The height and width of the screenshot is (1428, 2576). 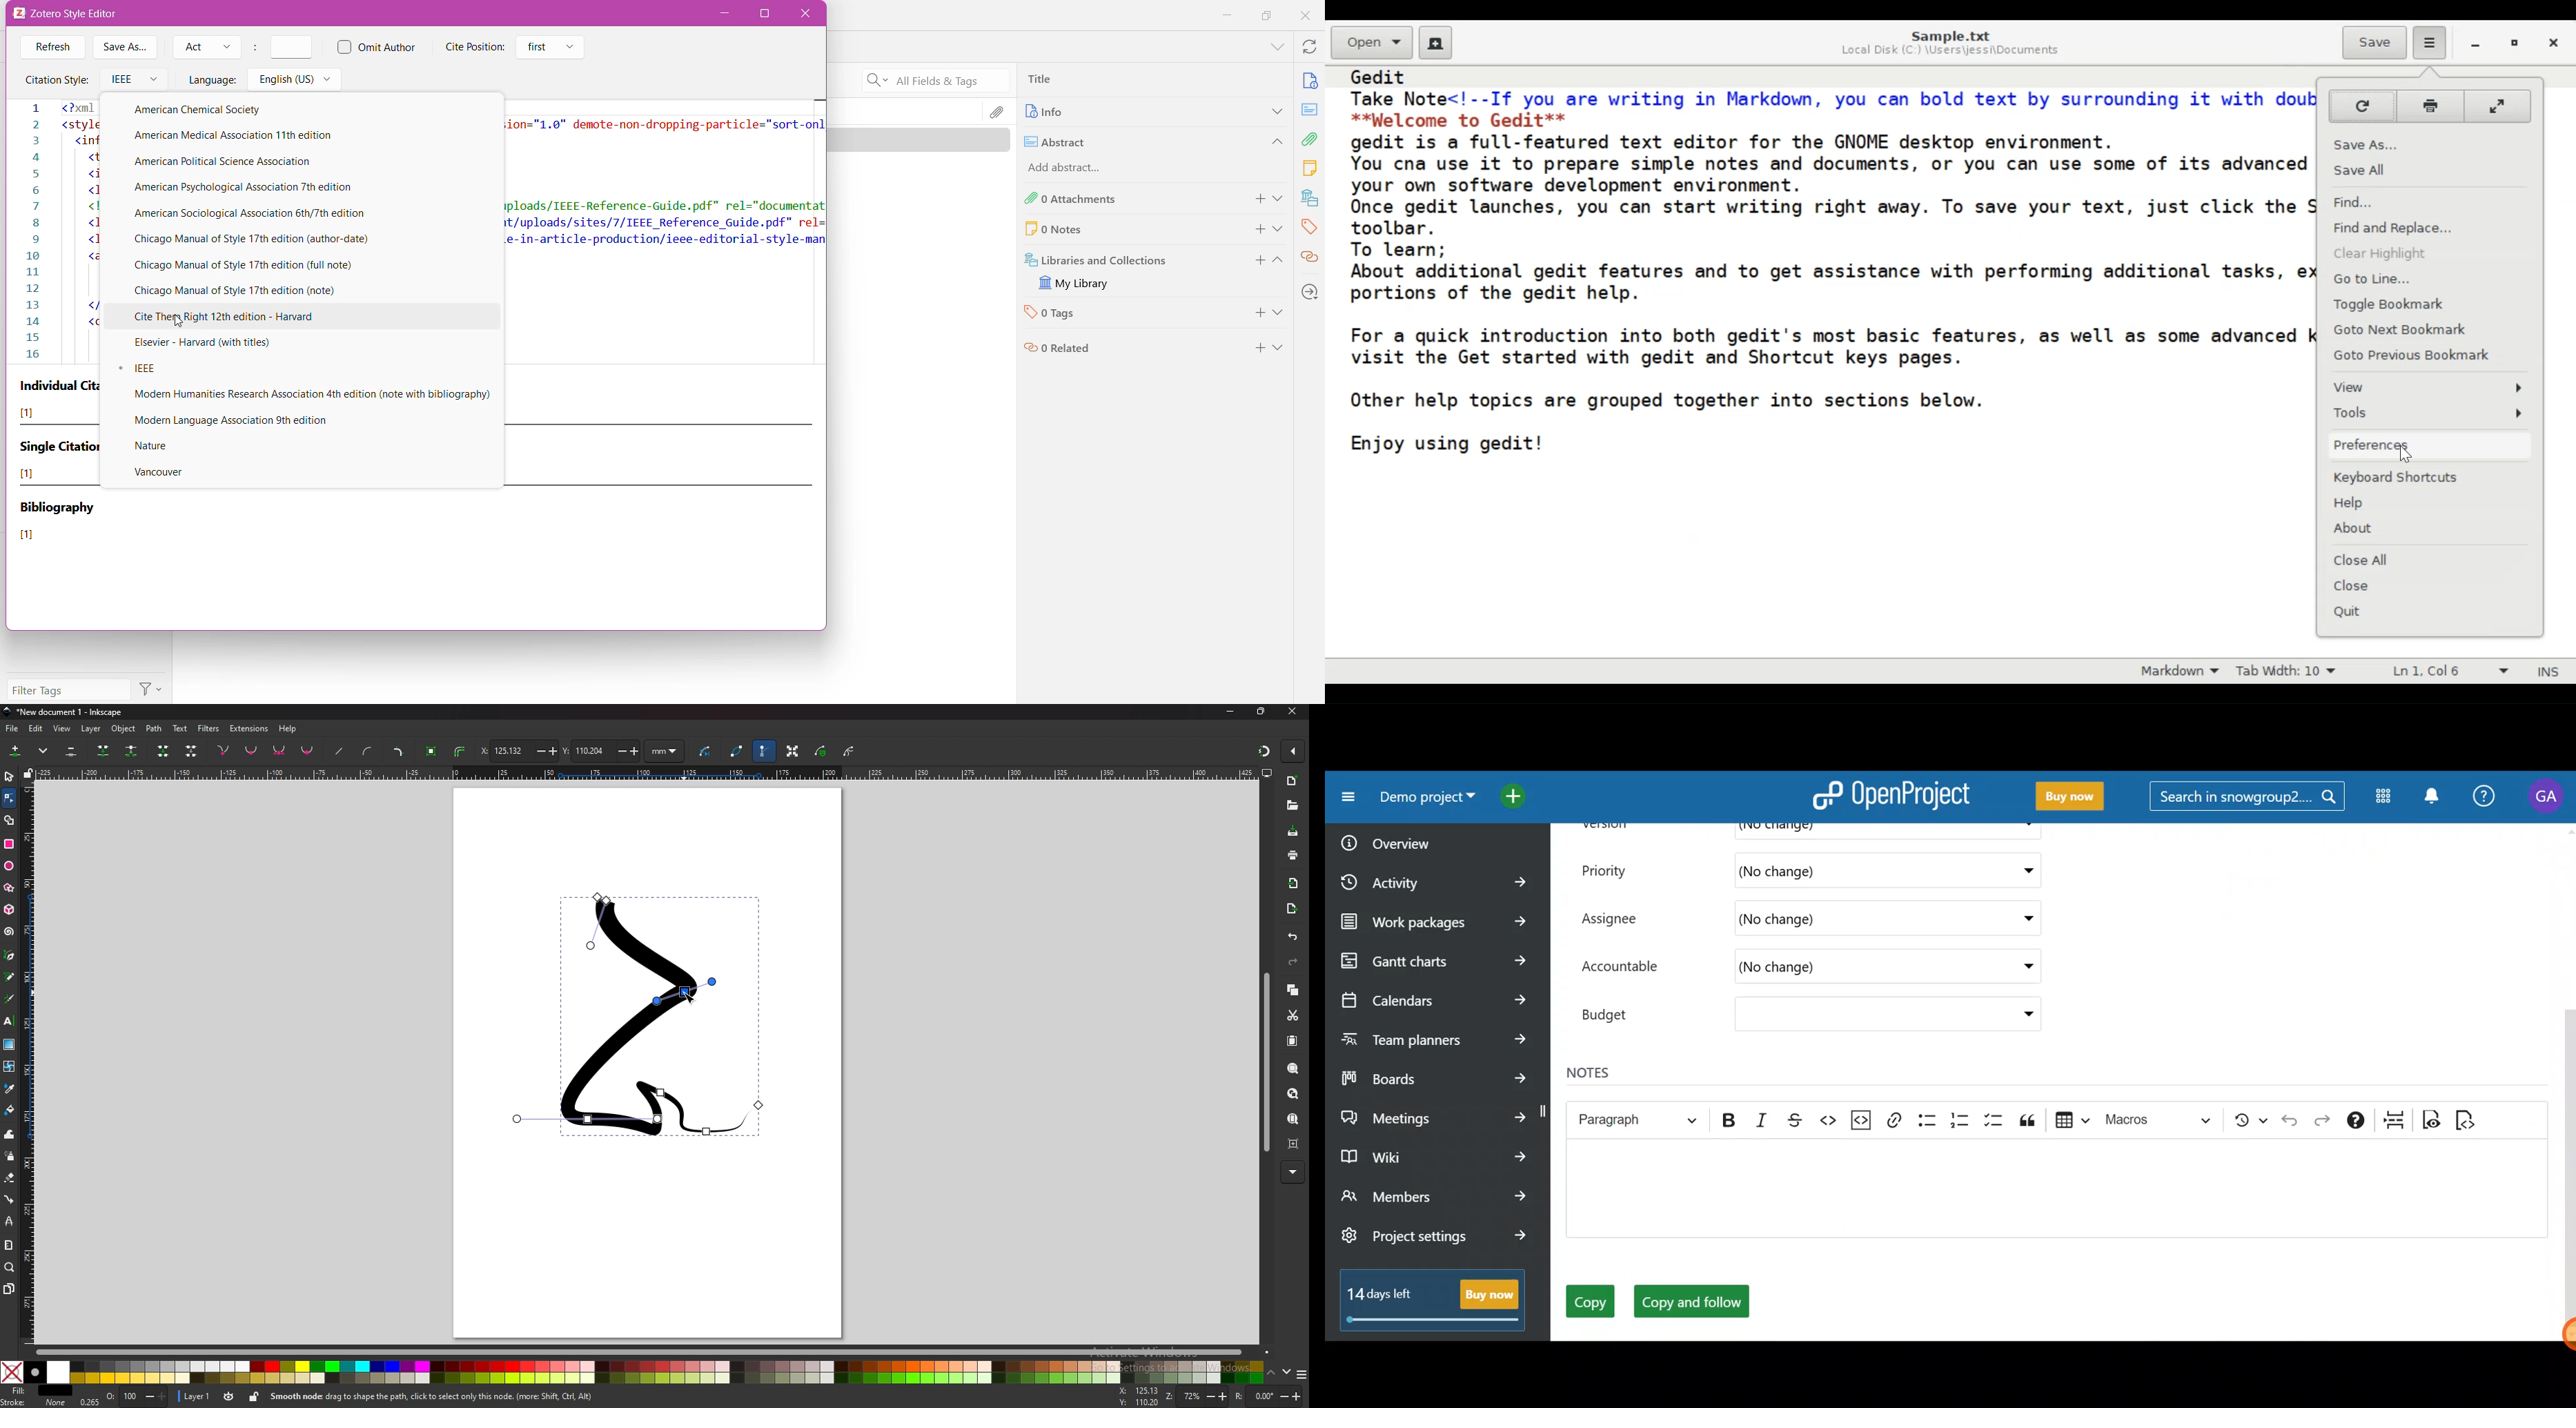 What do you see at coordinates (259, 214) in the screenshot?
I see `American Sociological Association 6th/7th edition` at bounding box center [259, 214].